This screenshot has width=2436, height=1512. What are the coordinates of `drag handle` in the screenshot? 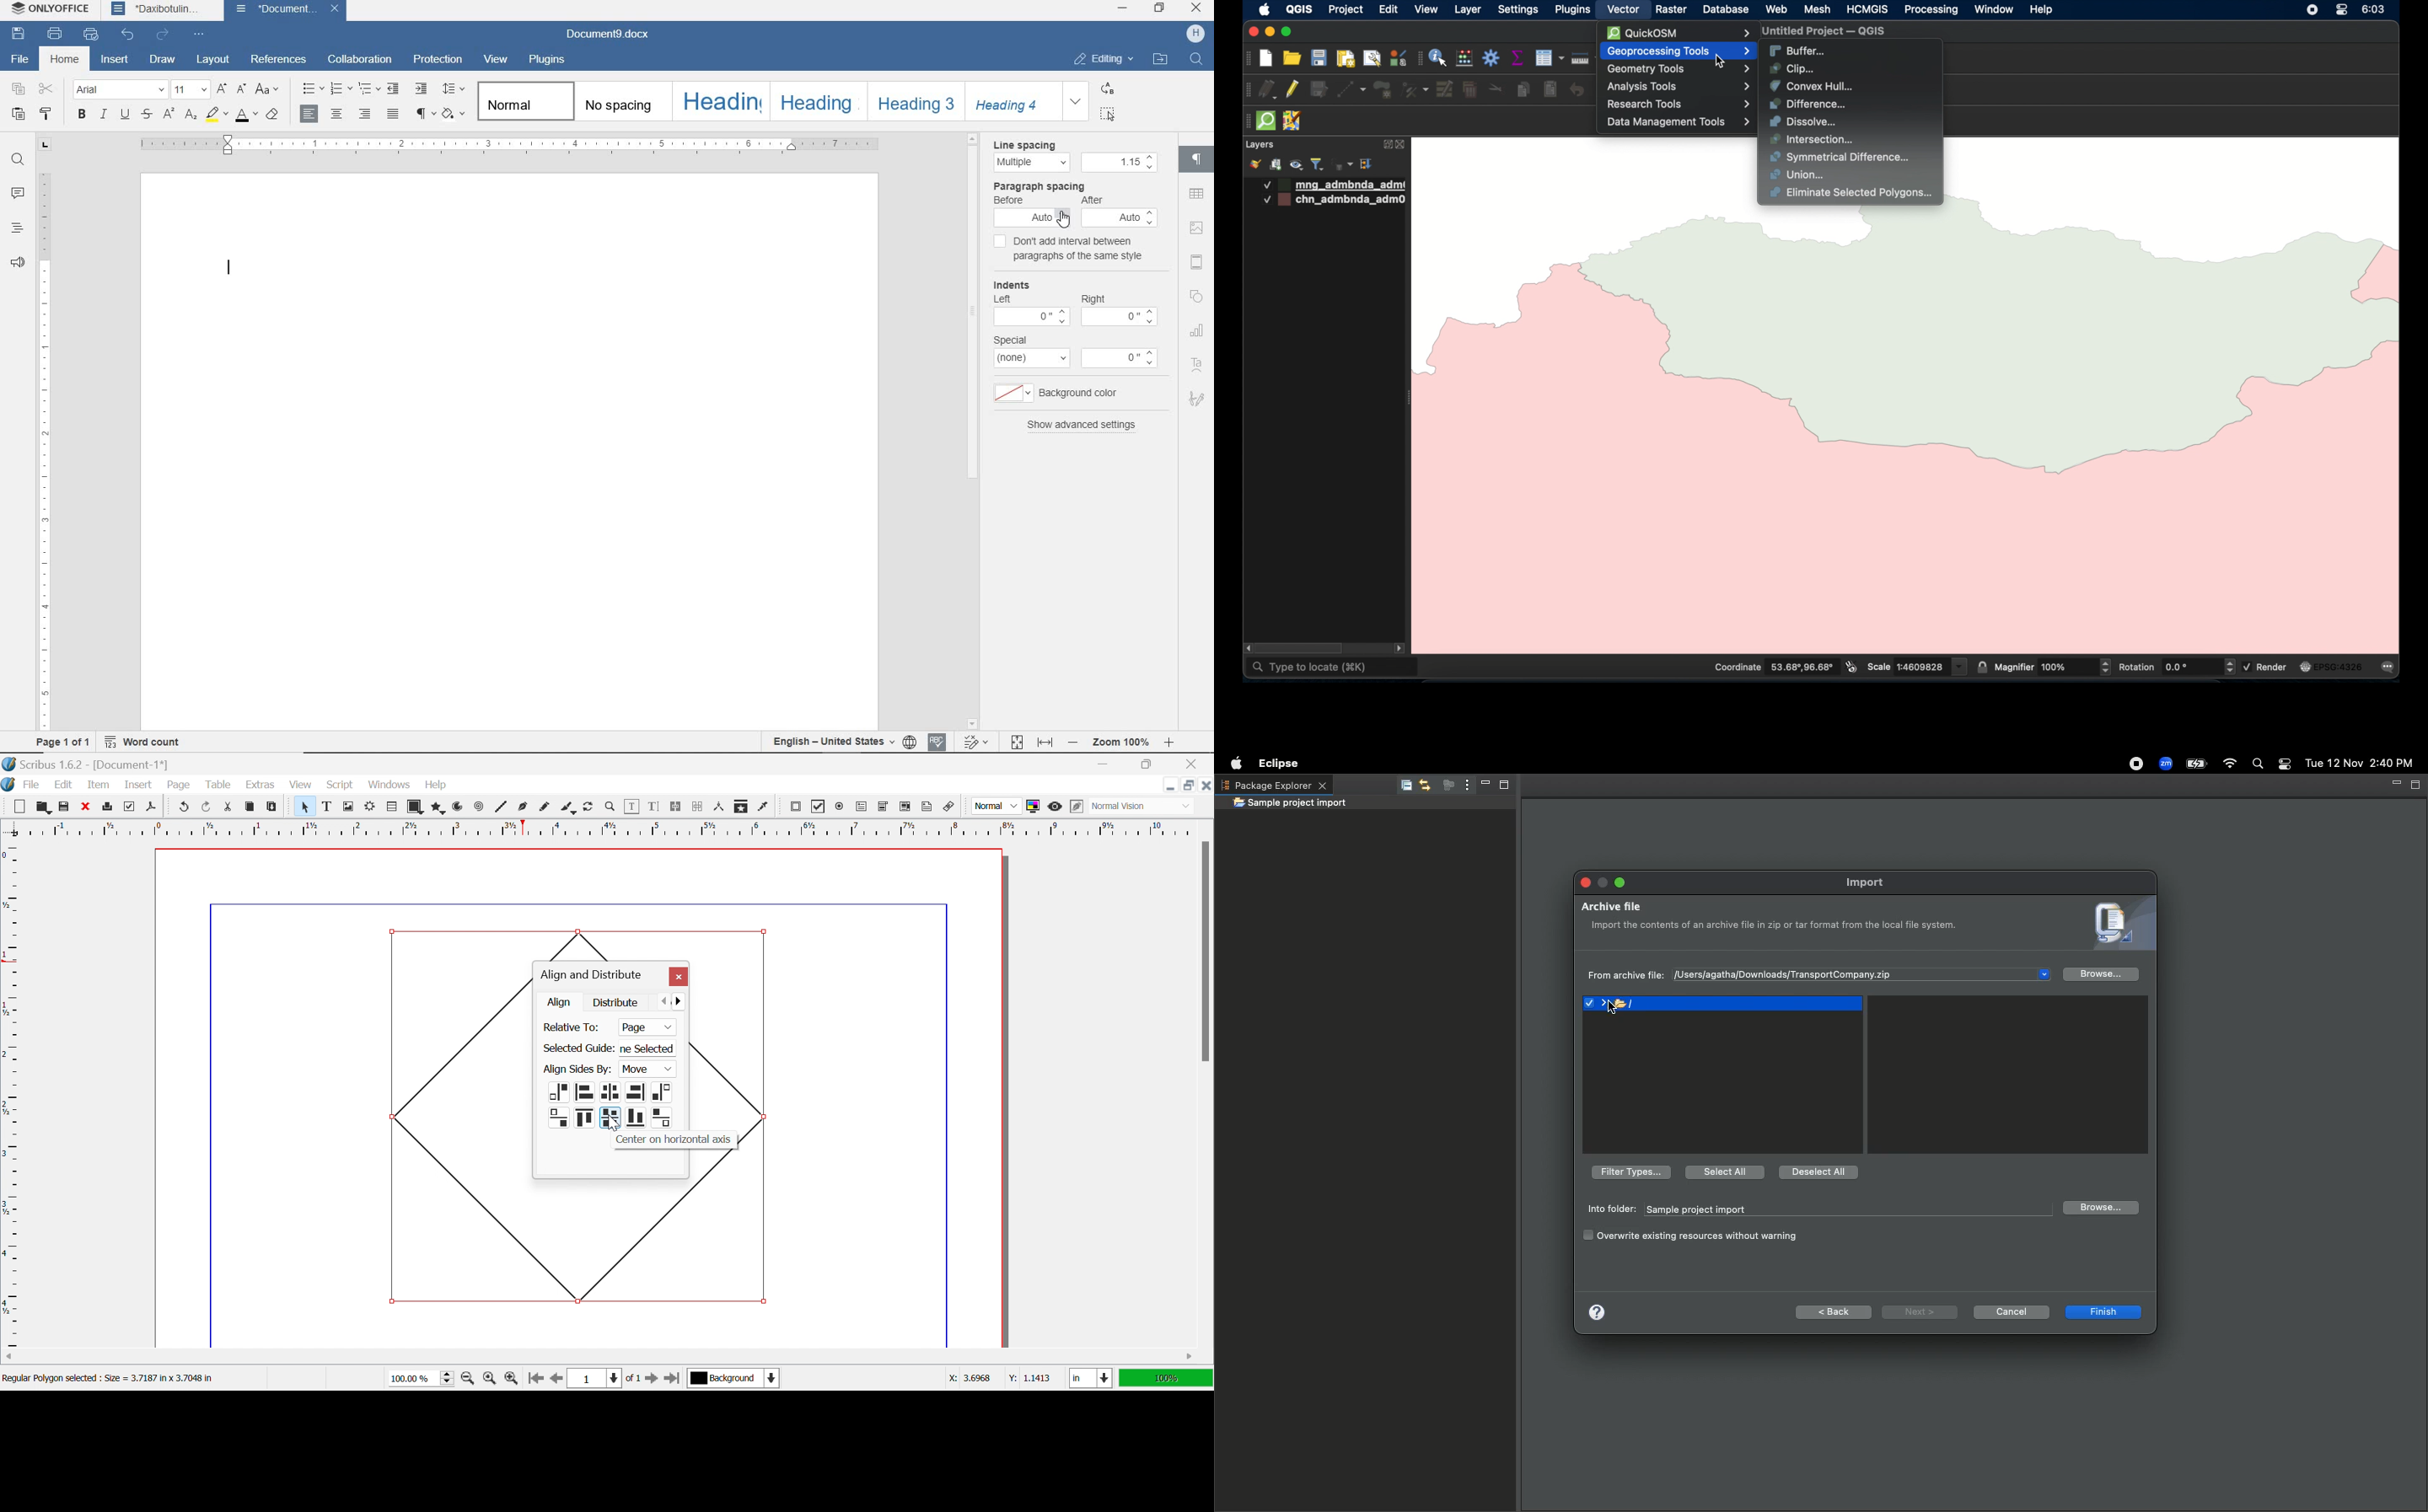 It's located at (1245, 121).